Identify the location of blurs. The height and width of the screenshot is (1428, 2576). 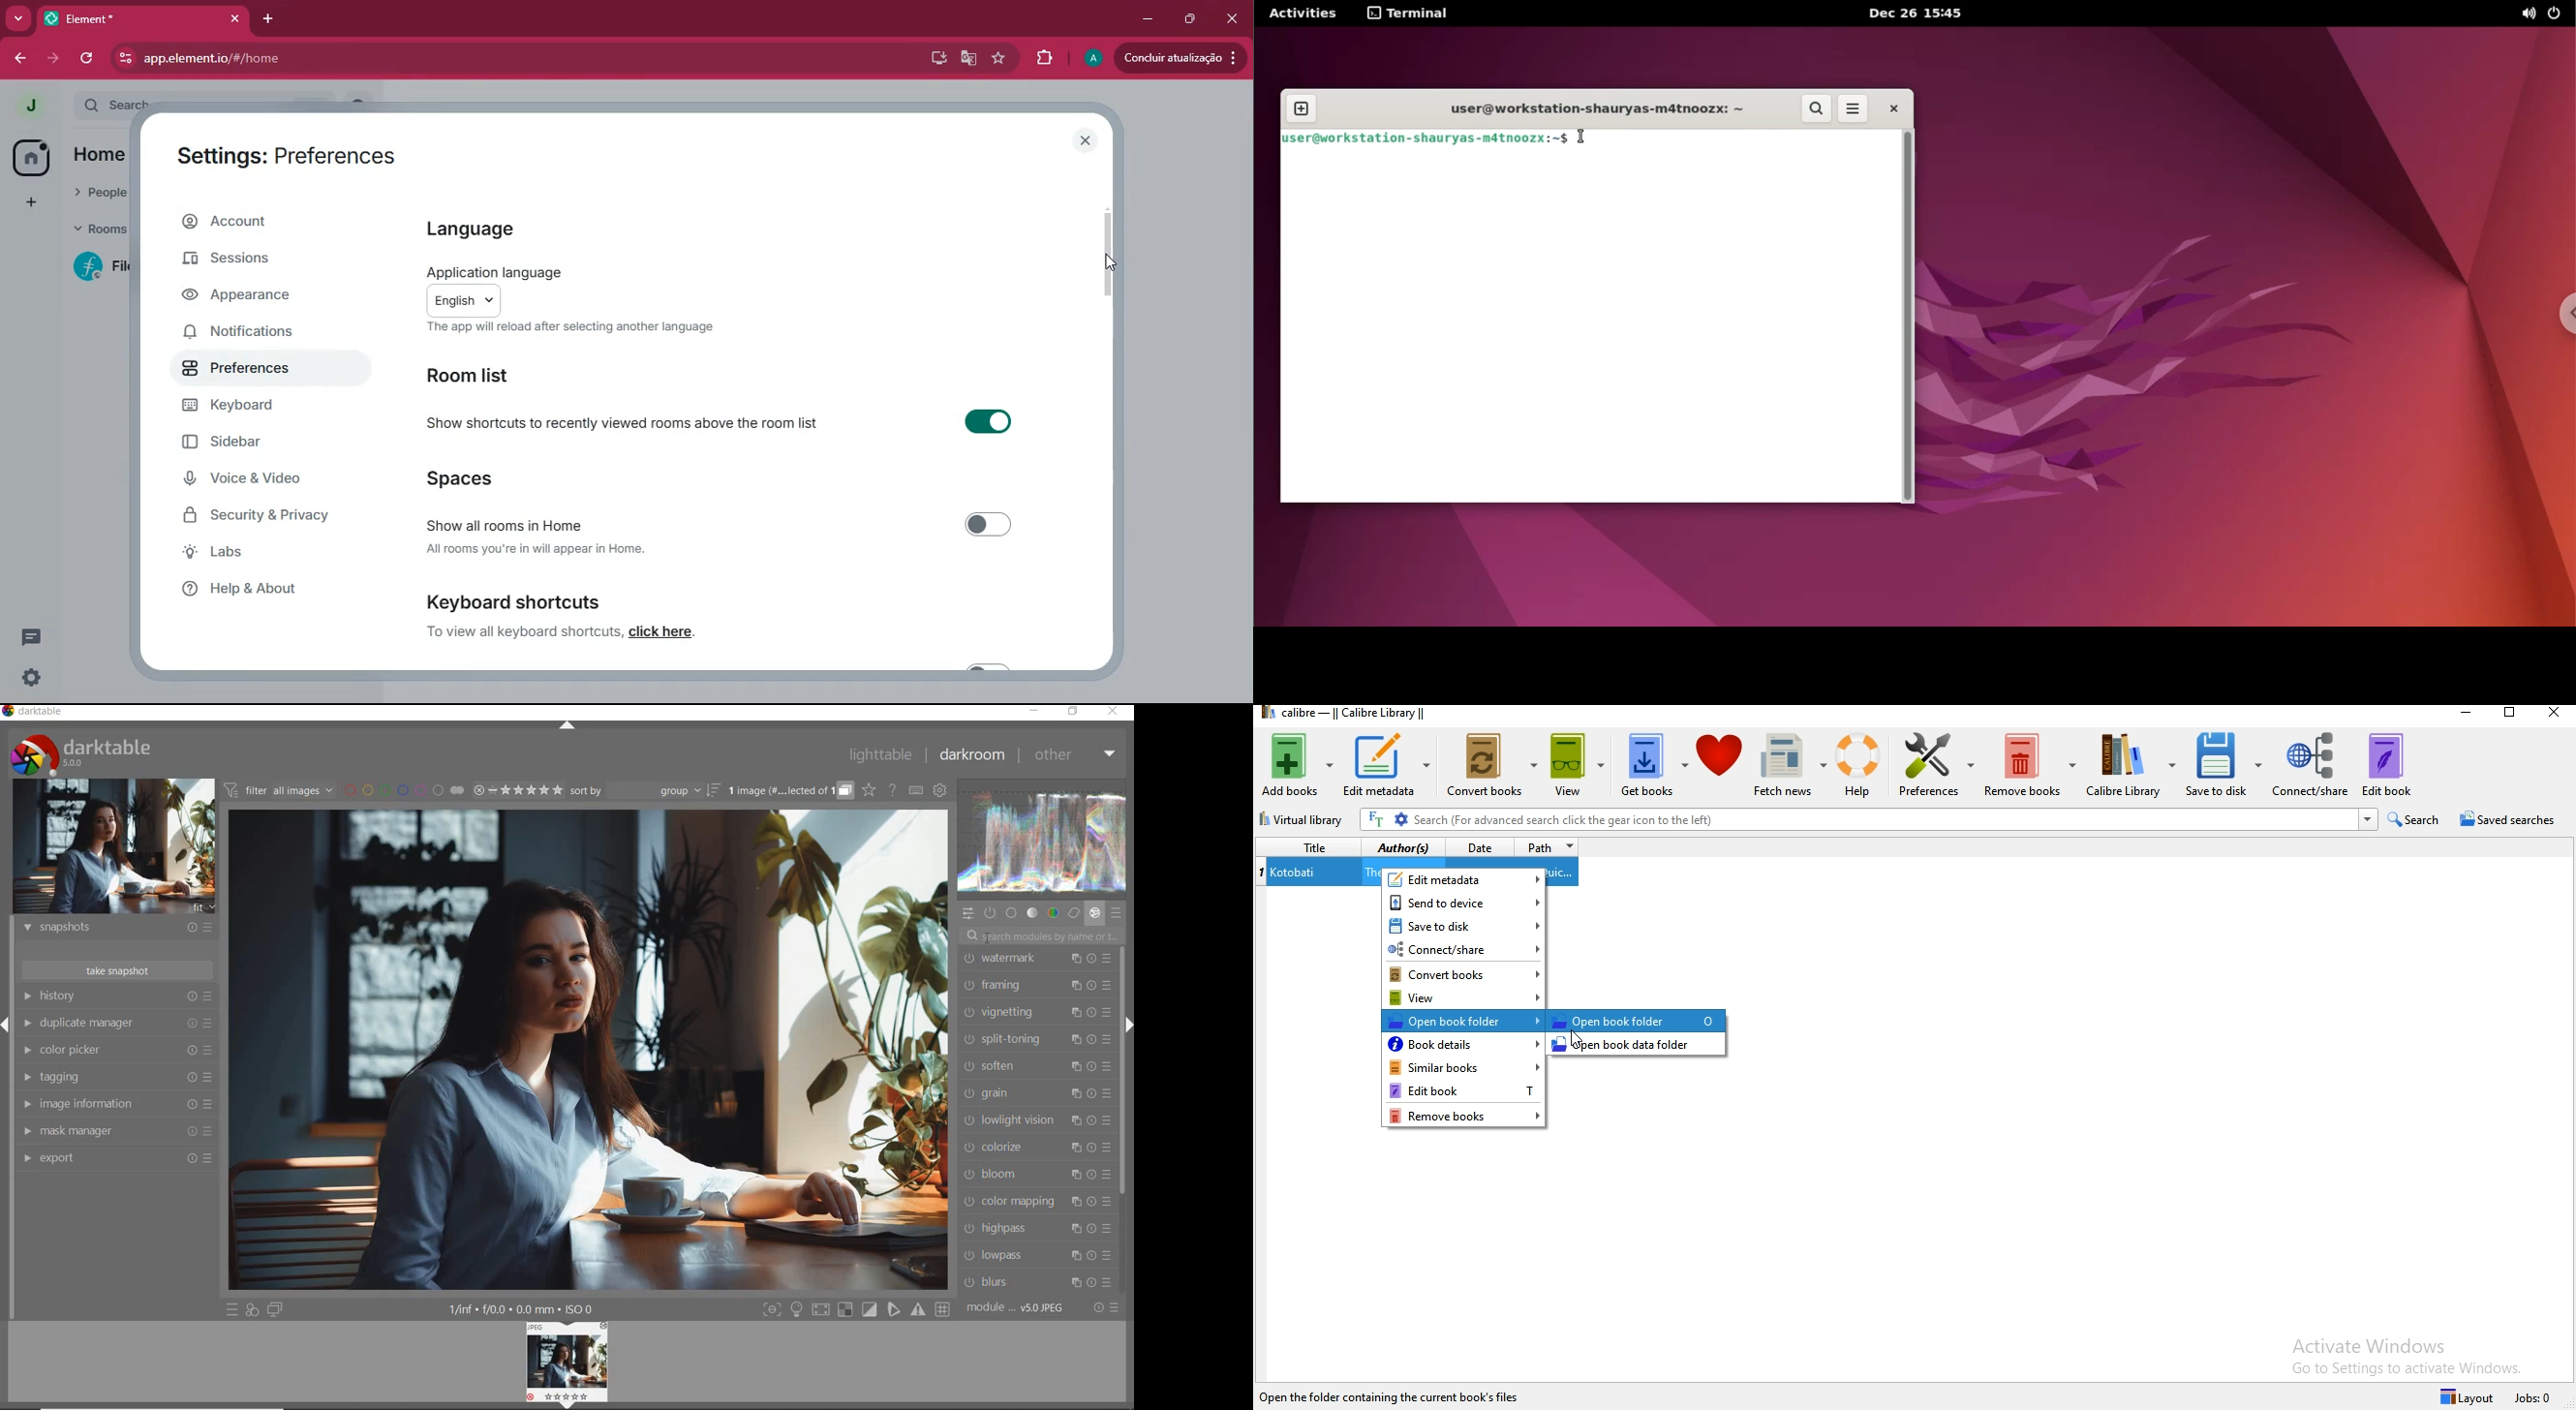
(1041, 1282).